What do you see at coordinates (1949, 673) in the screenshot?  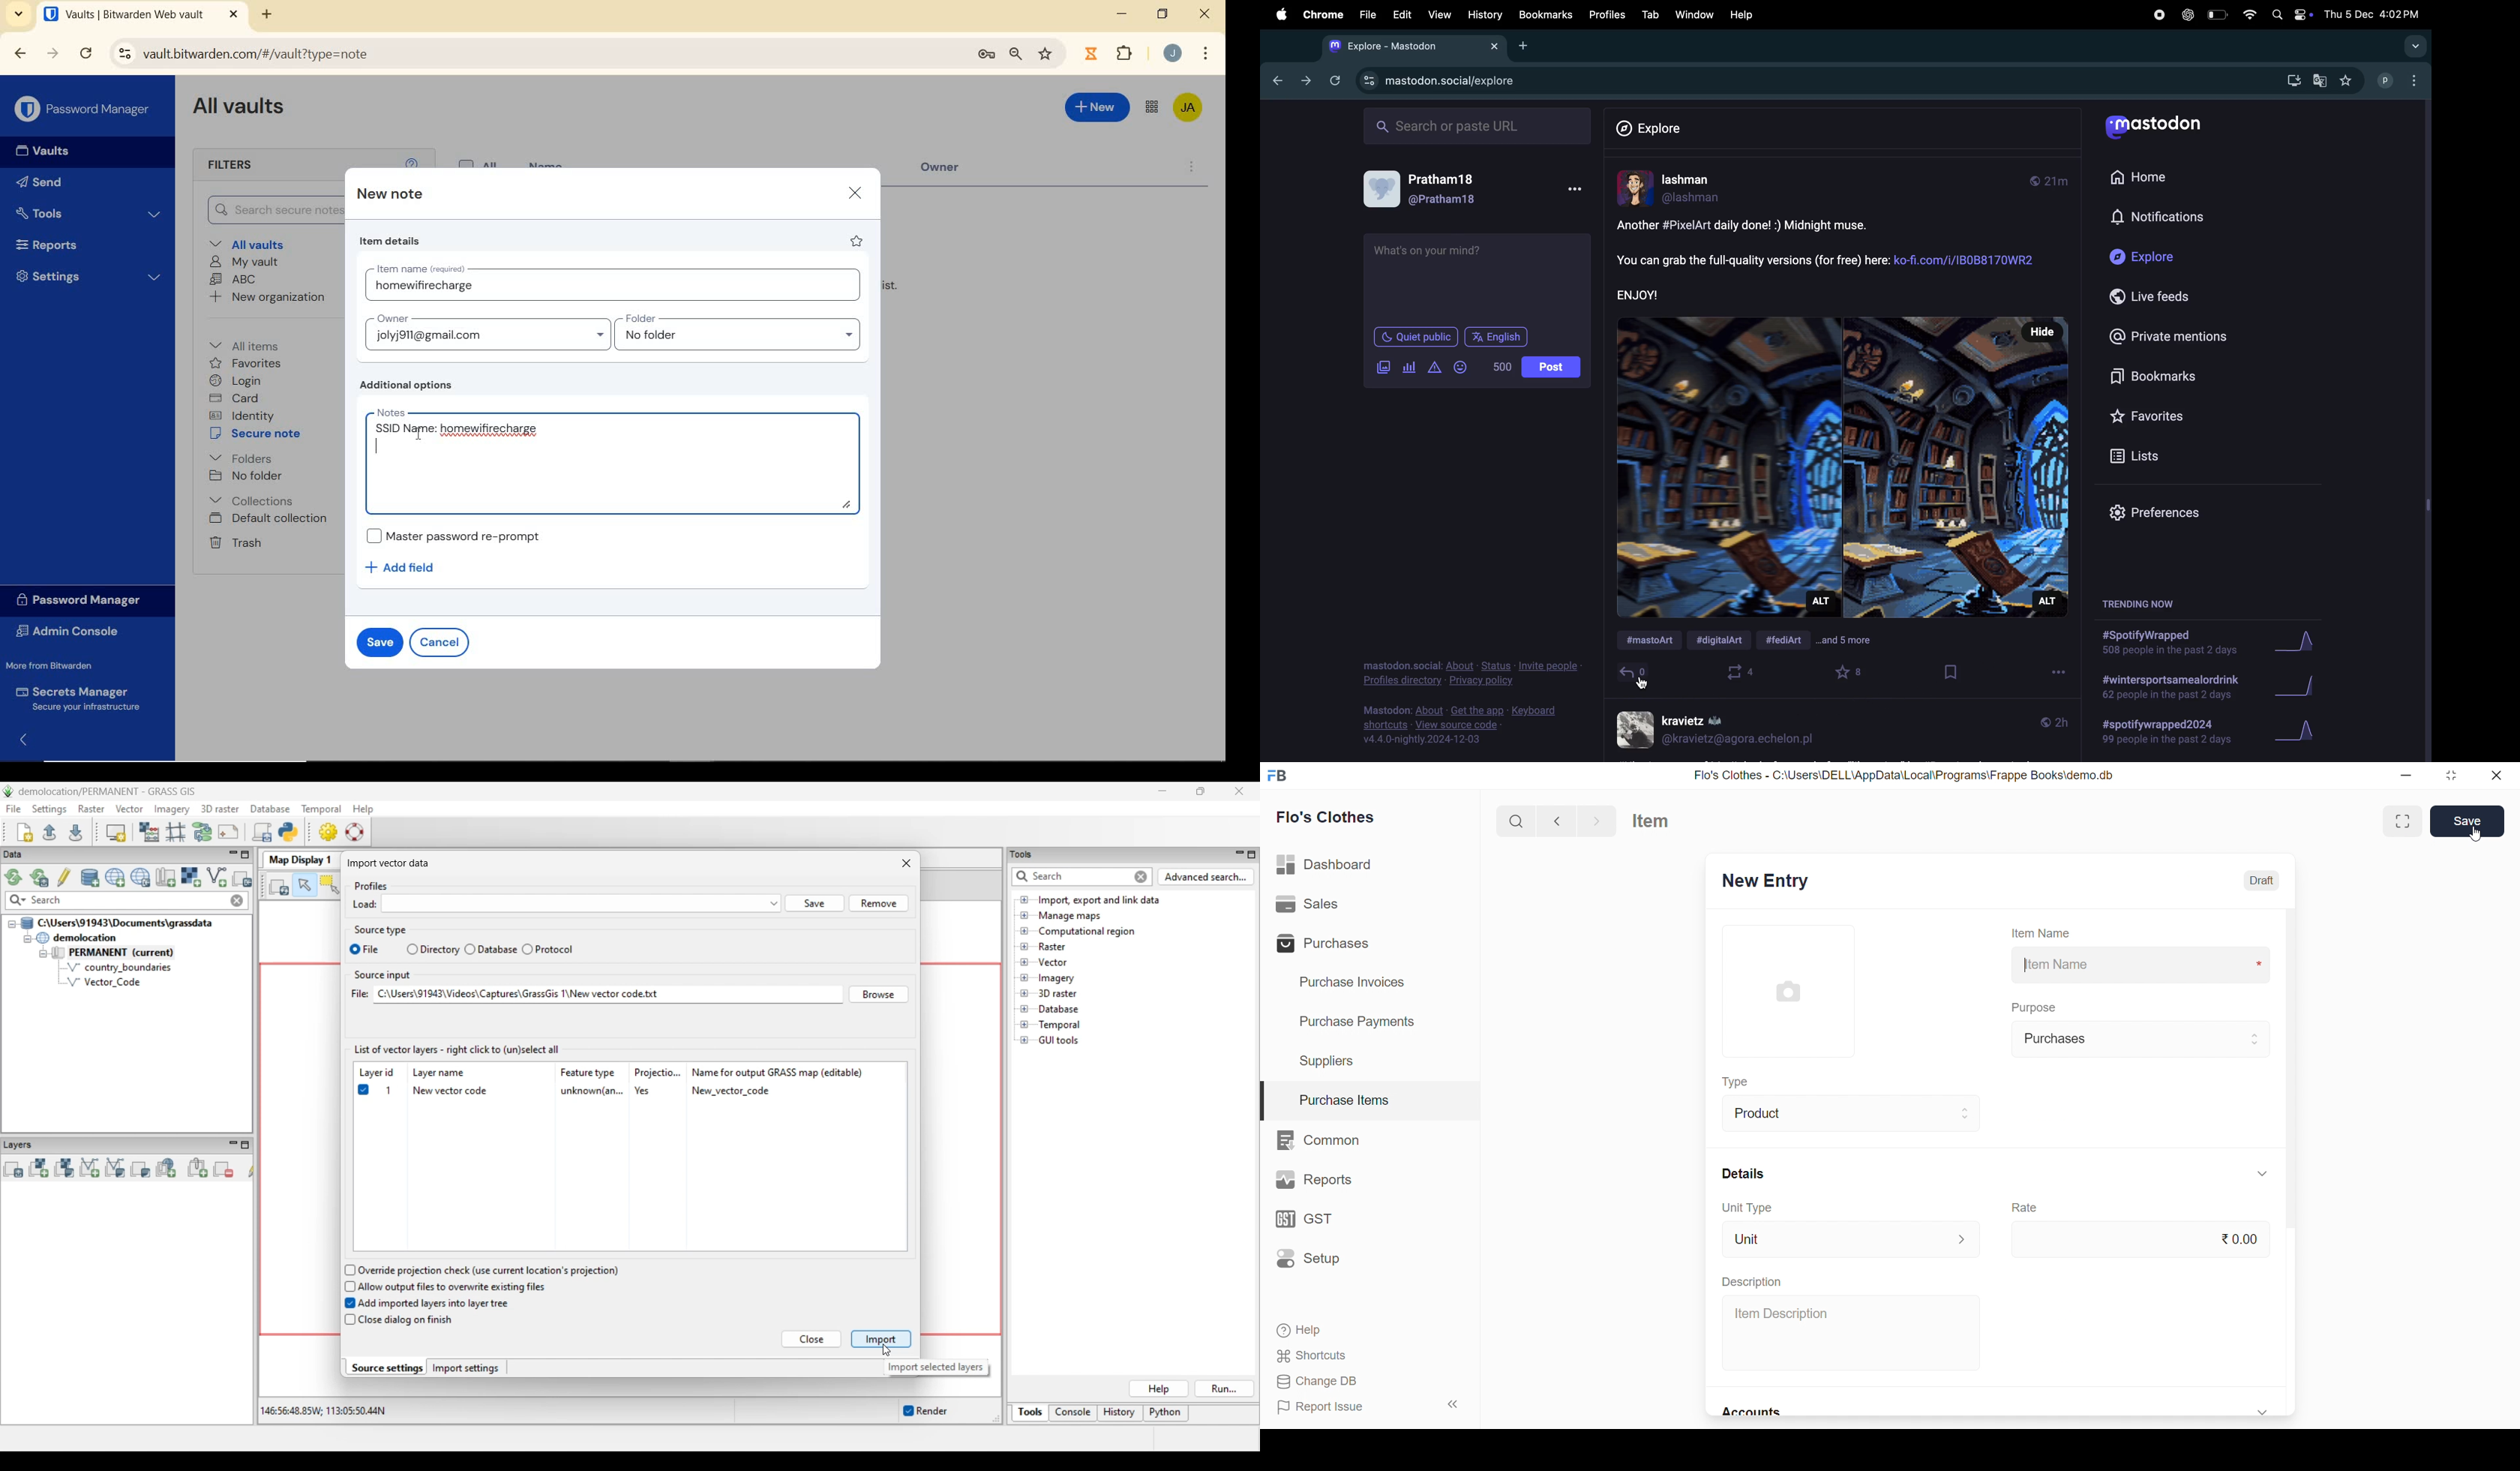 I see `book mark` at bounding box center [1949, 673].